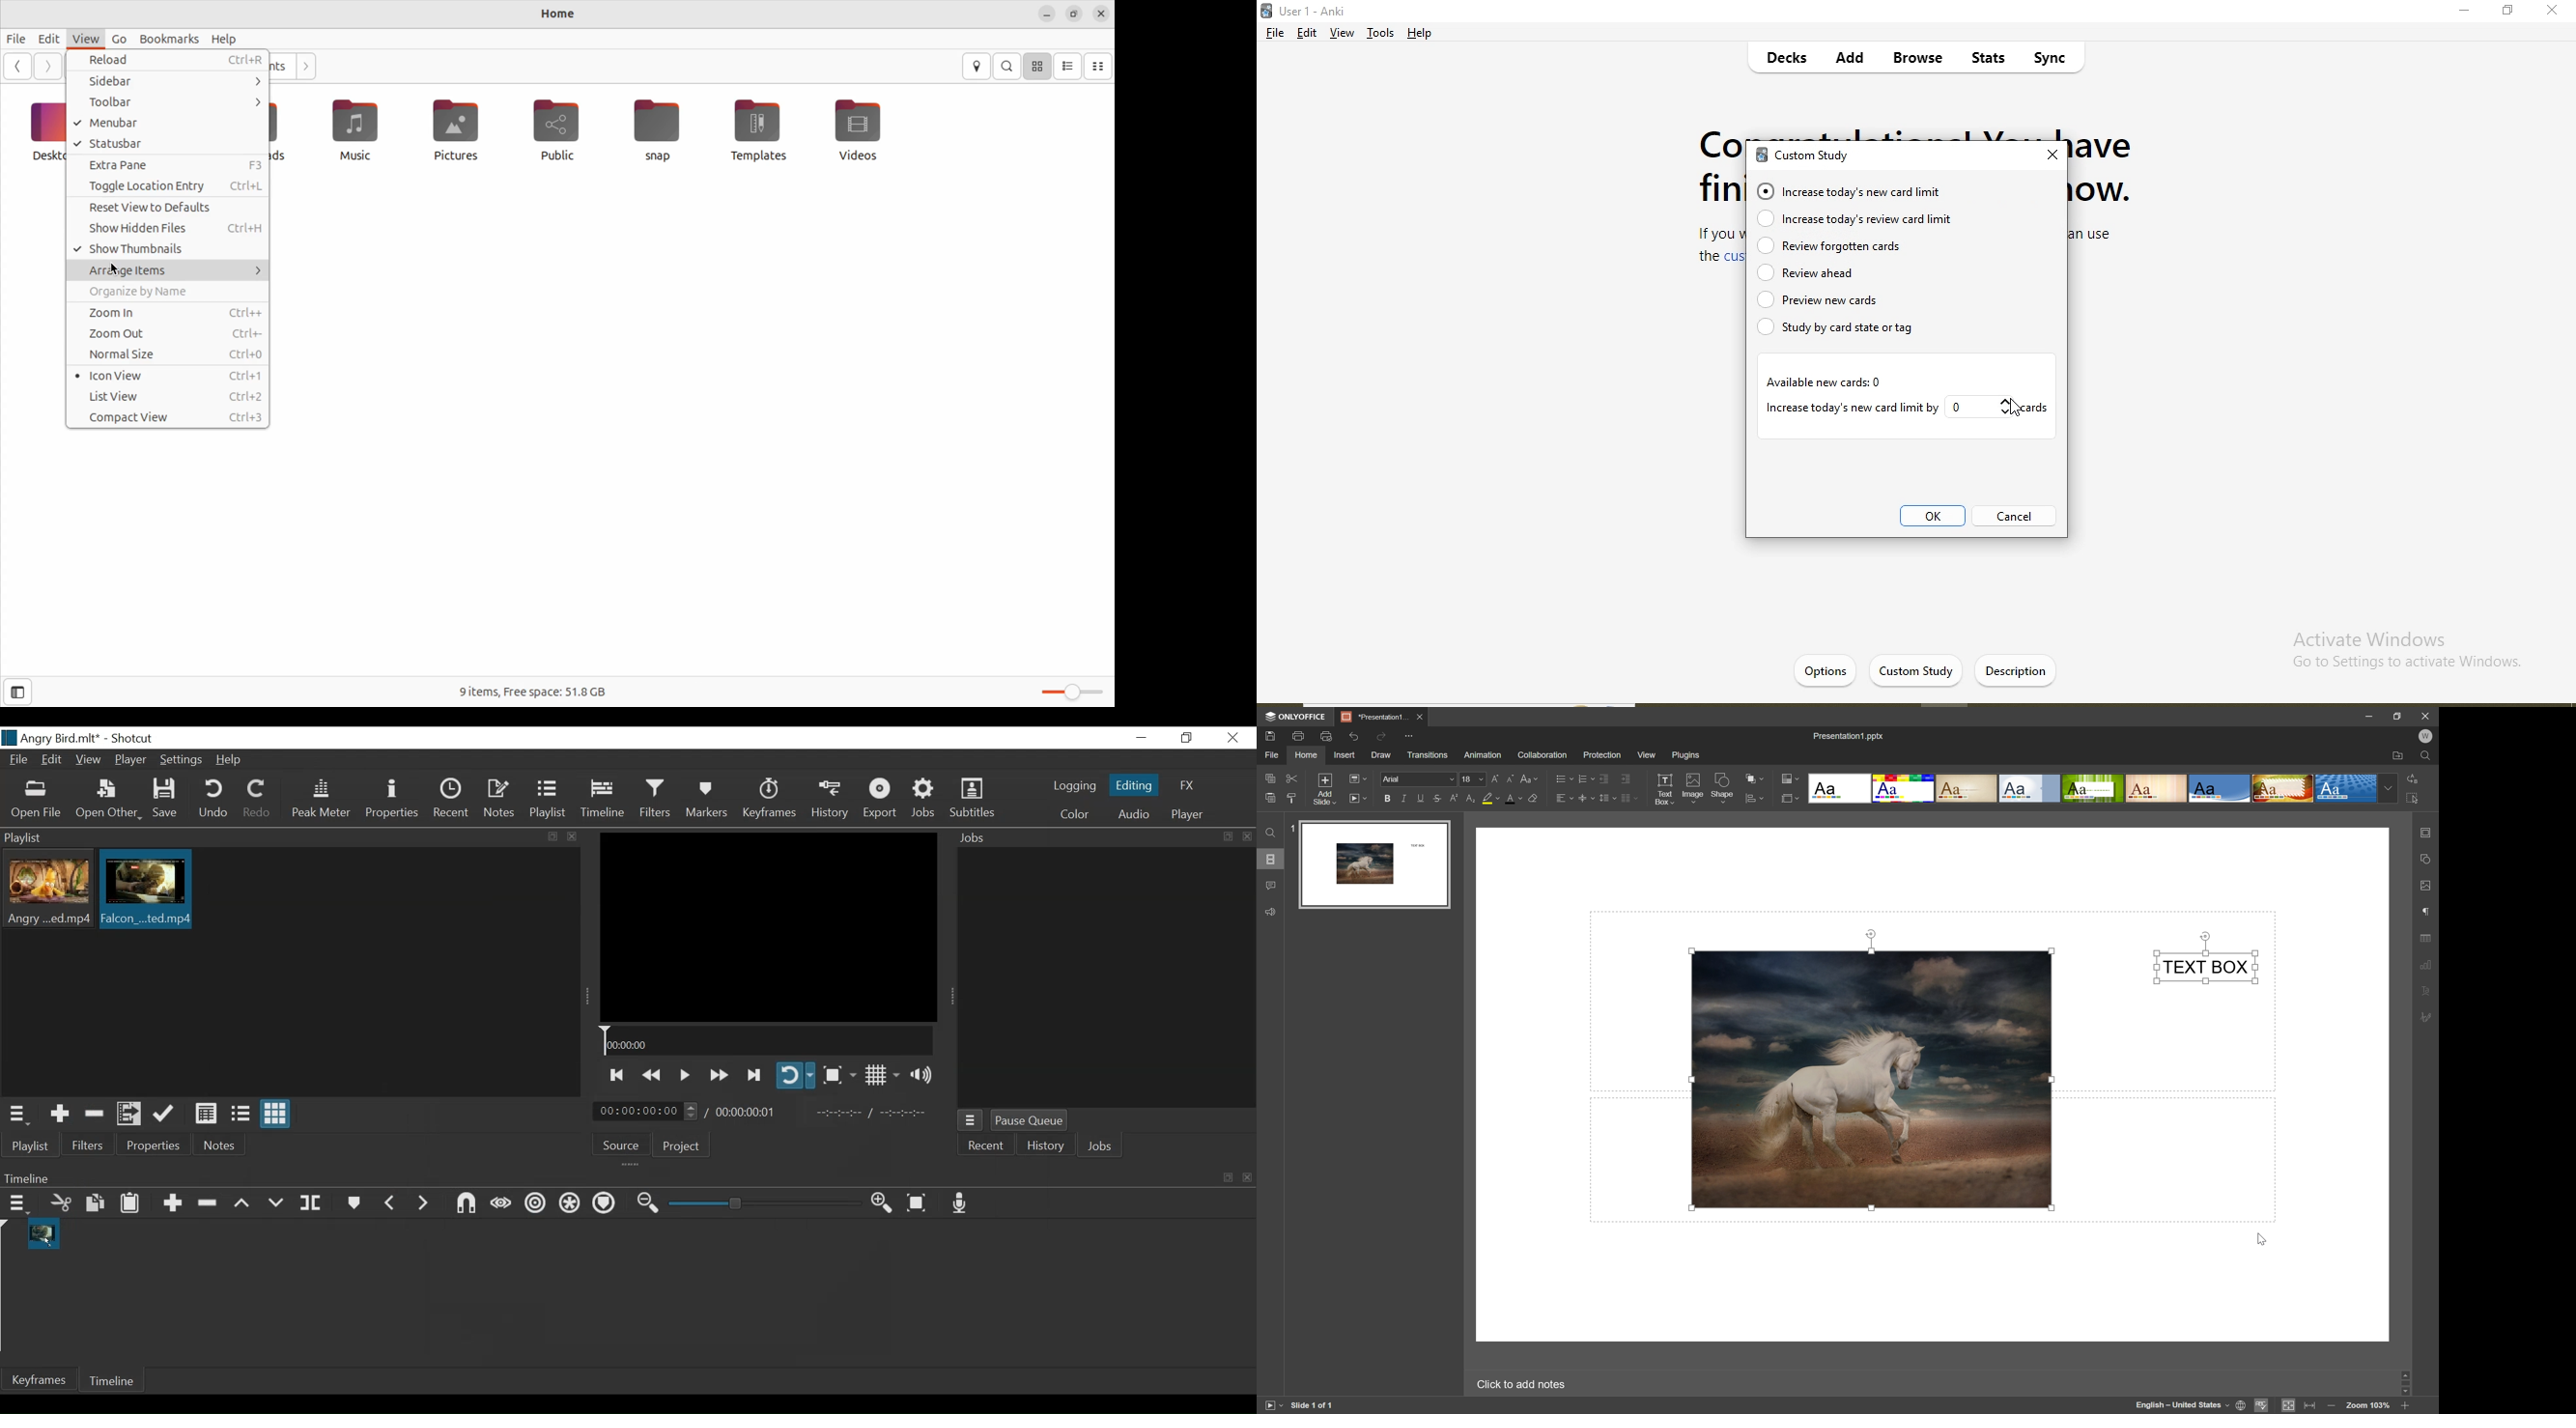 Image resolution: width=2576 pixels, height=1428 pixels. What do you see at coordinates (2057, 61) in the screenshot?
I see `sync` at bounding box center [2057, 61].